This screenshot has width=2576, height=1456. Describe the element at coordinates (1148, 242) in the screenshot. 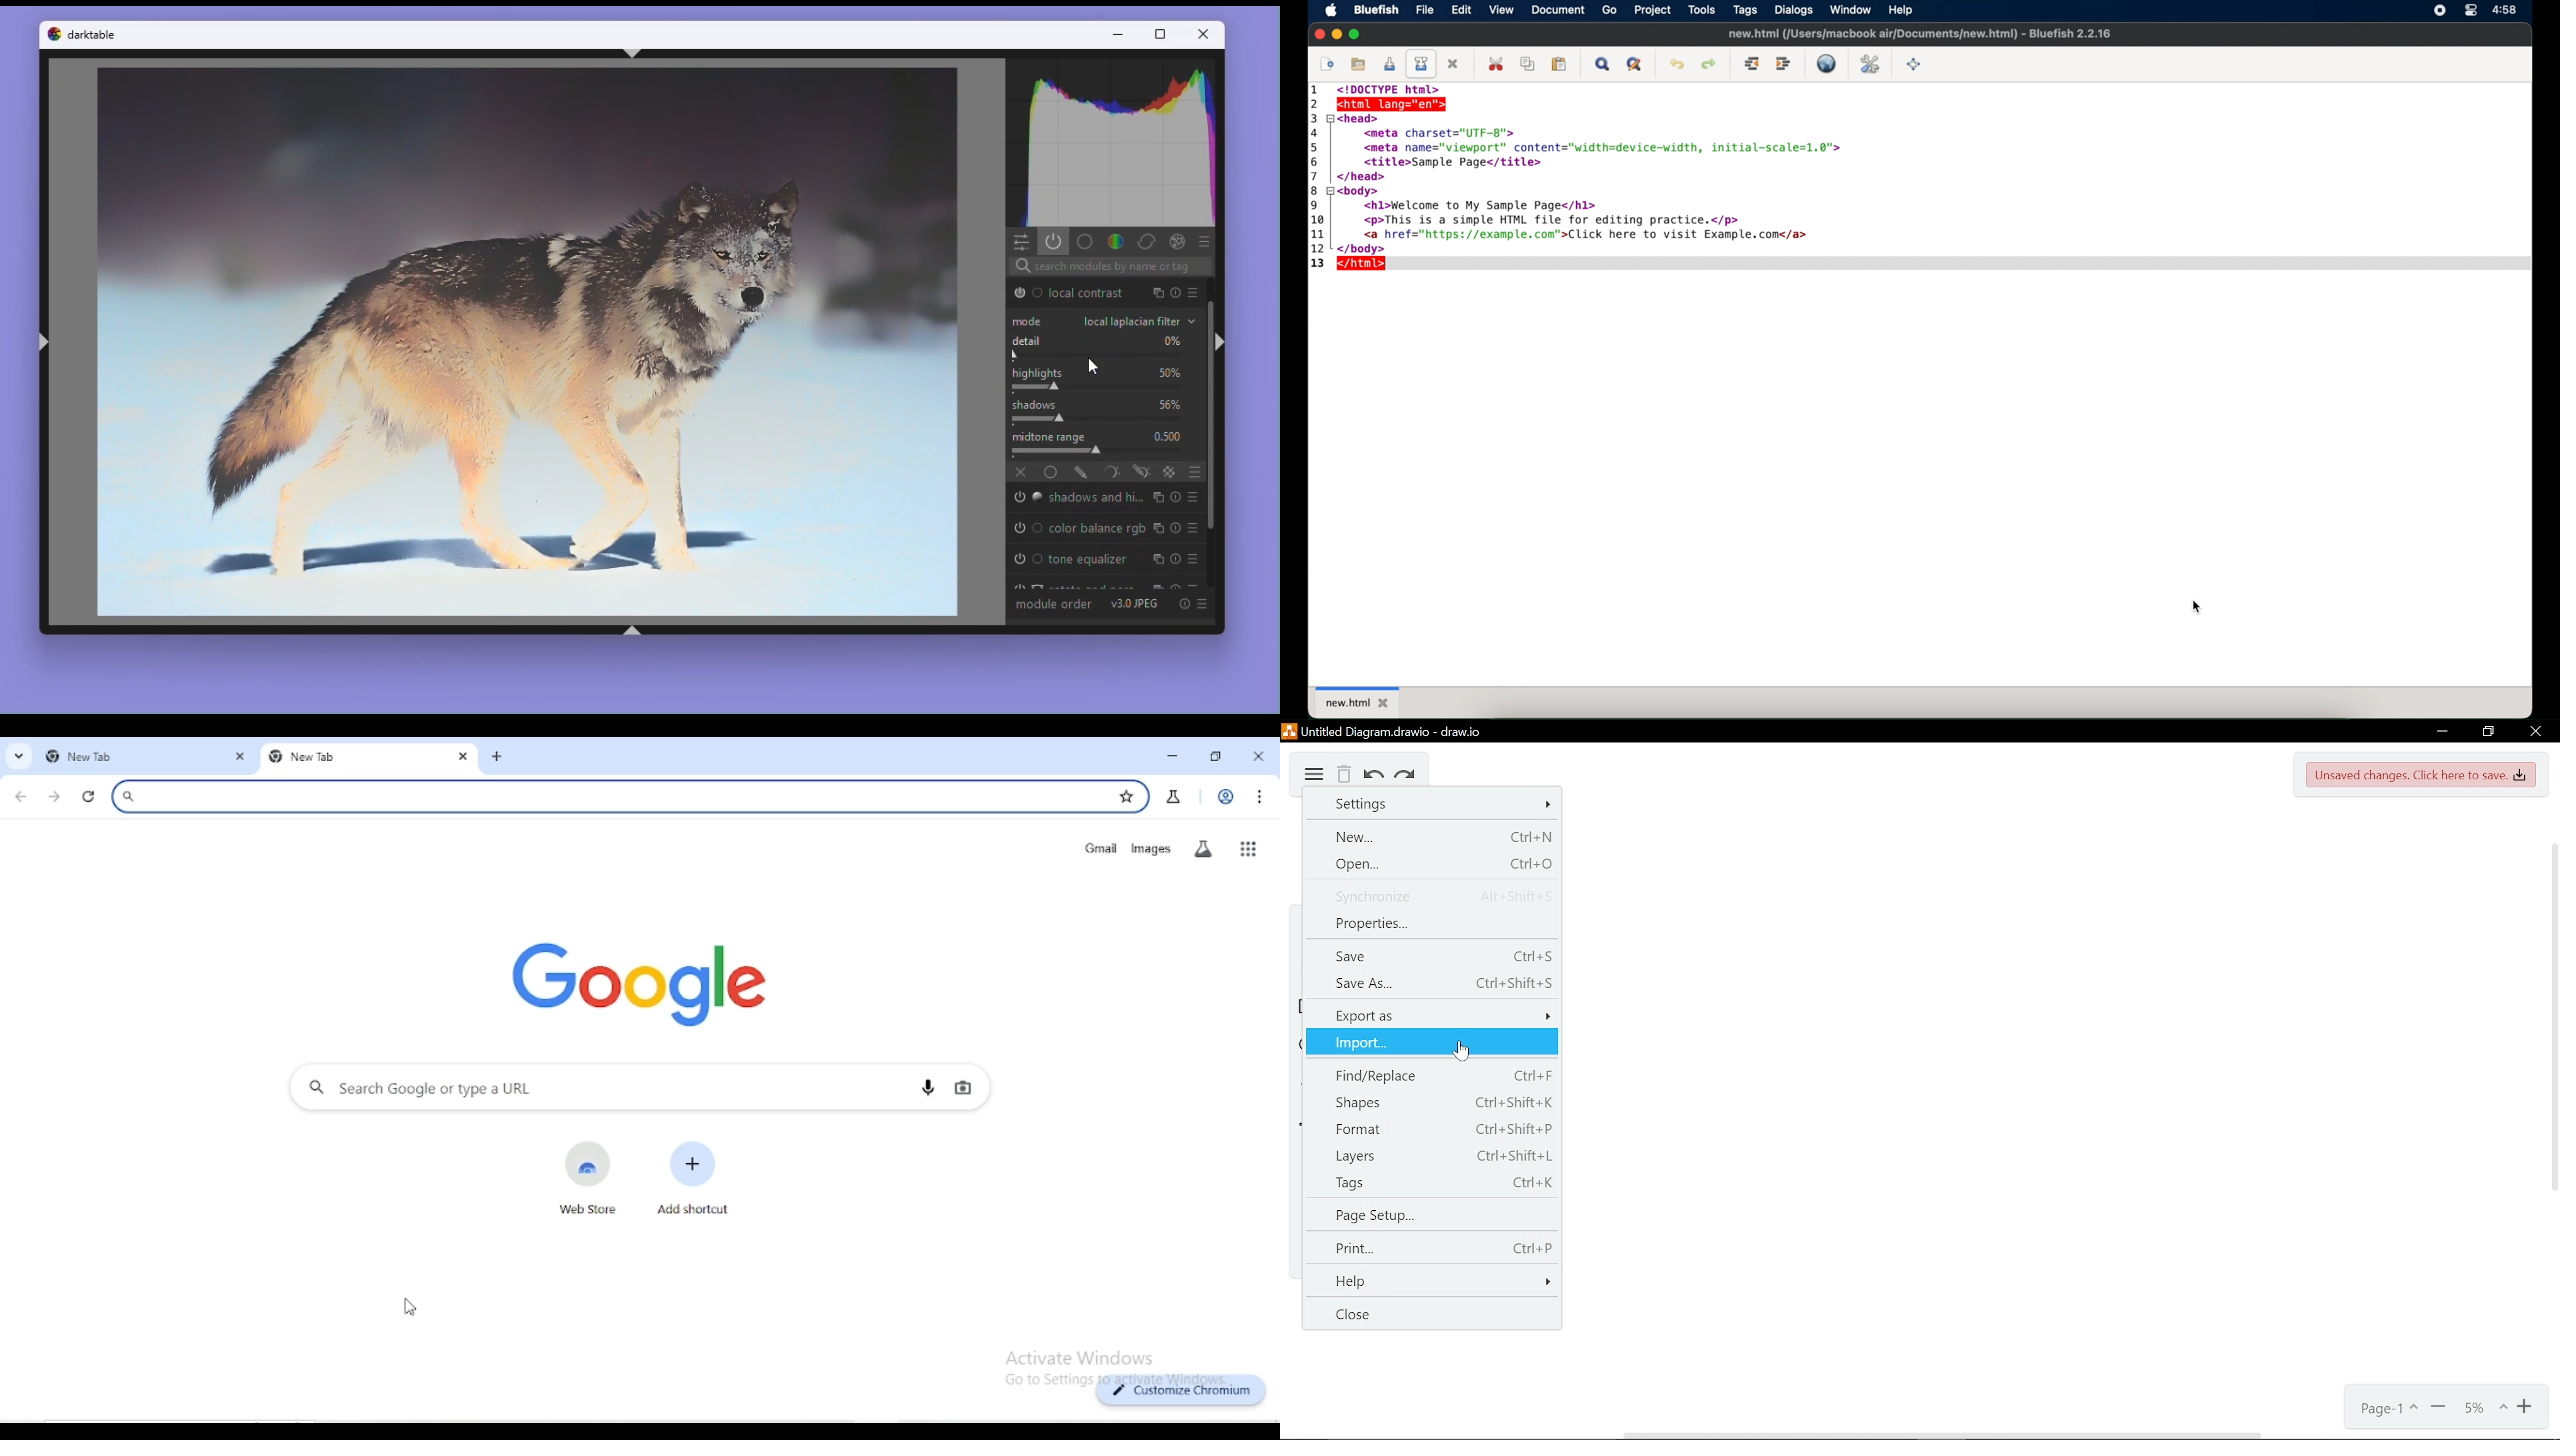

I see `correct` at that location.